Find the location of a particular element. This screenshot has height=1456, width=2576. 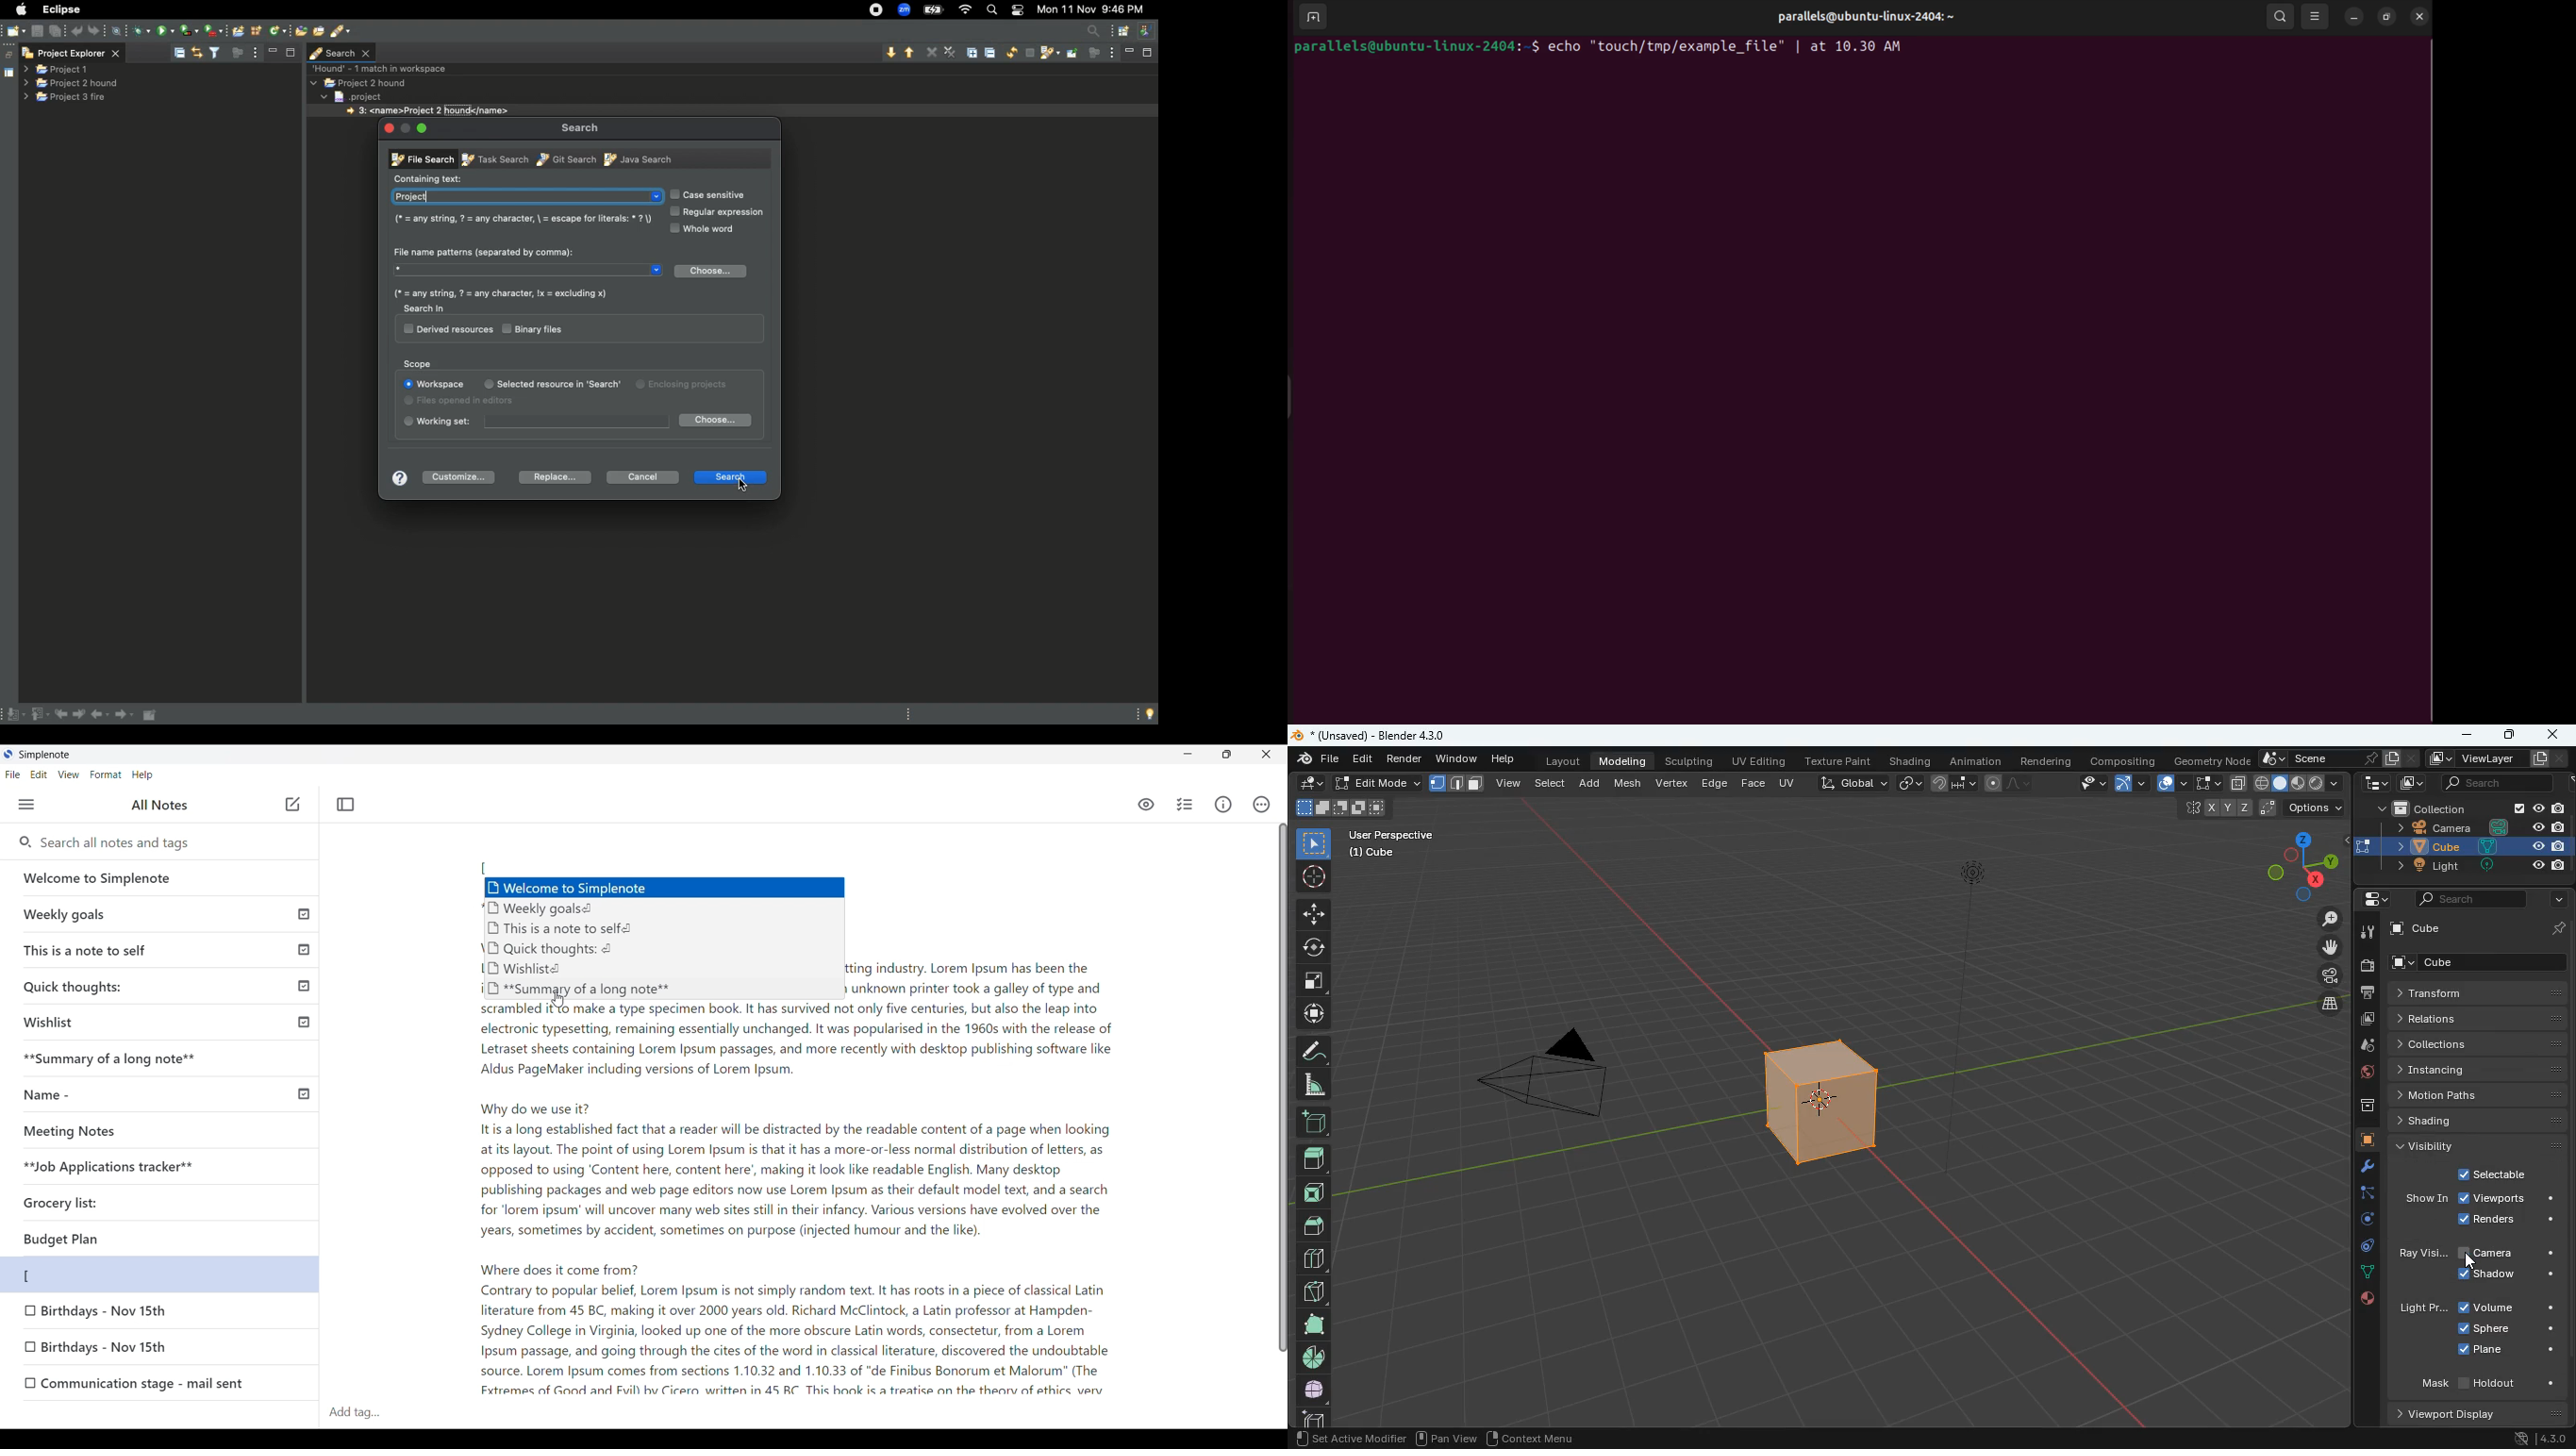

version is located at coordinates (2535, 1440).